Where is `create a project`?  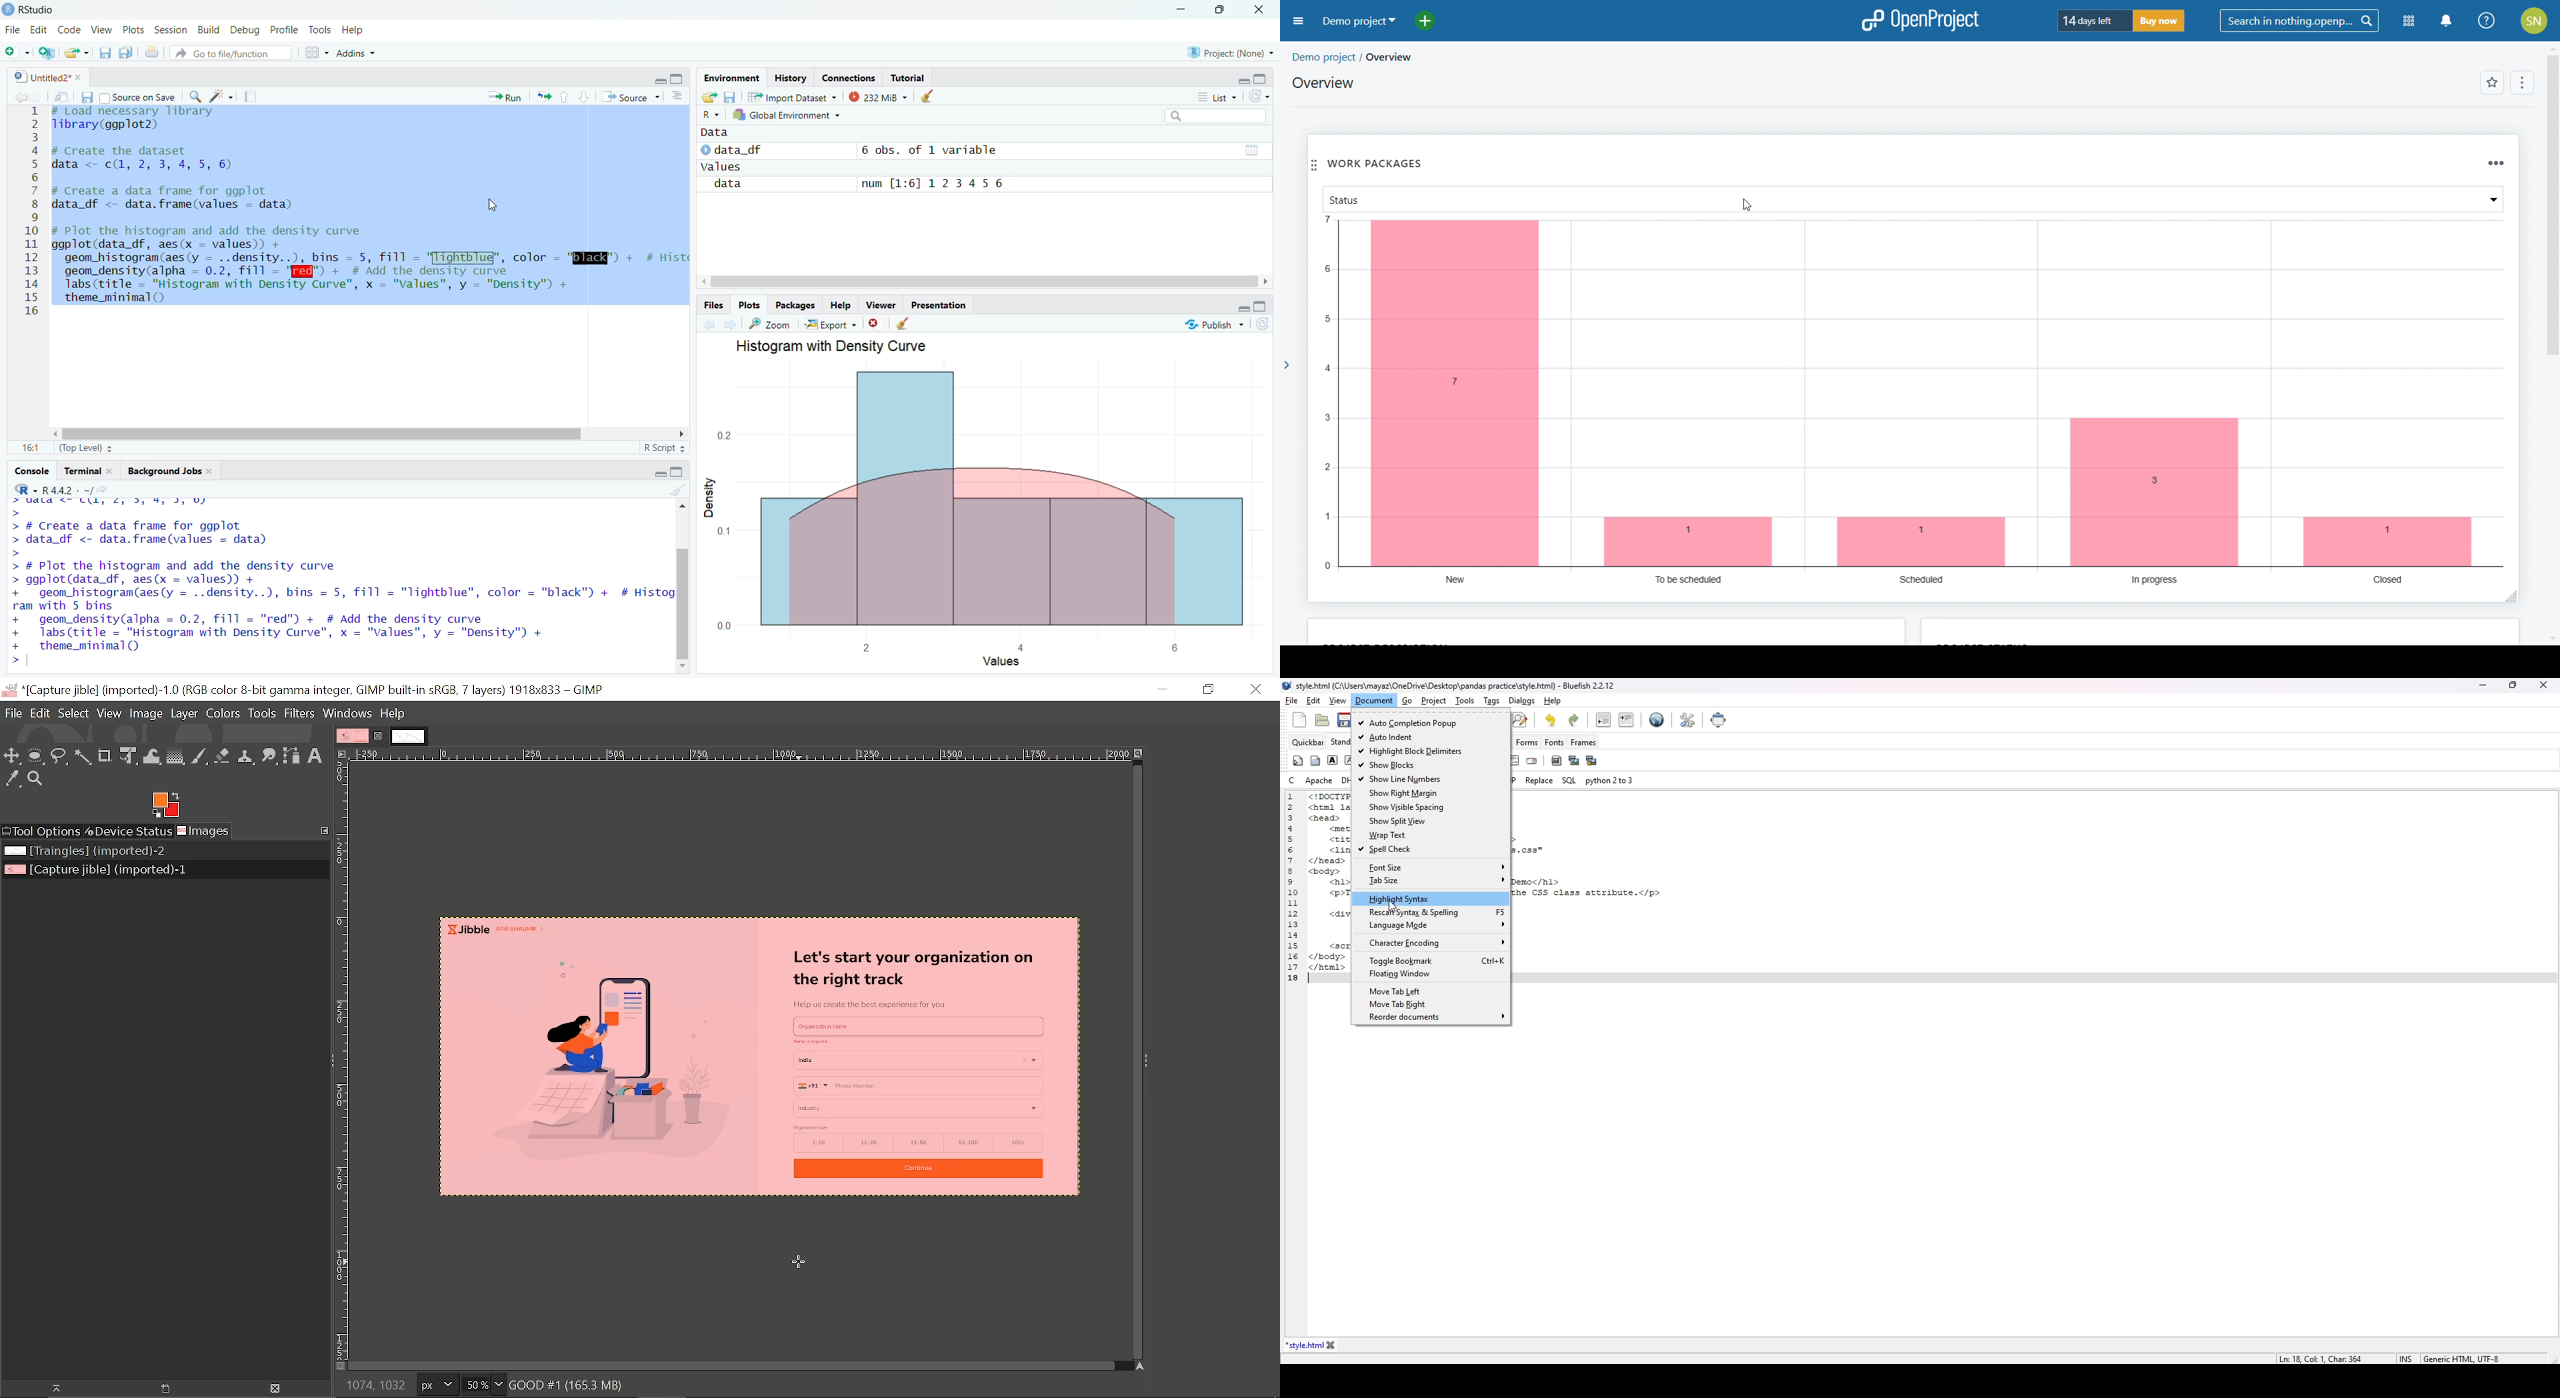
create a project is located at coordinates (45, 53).